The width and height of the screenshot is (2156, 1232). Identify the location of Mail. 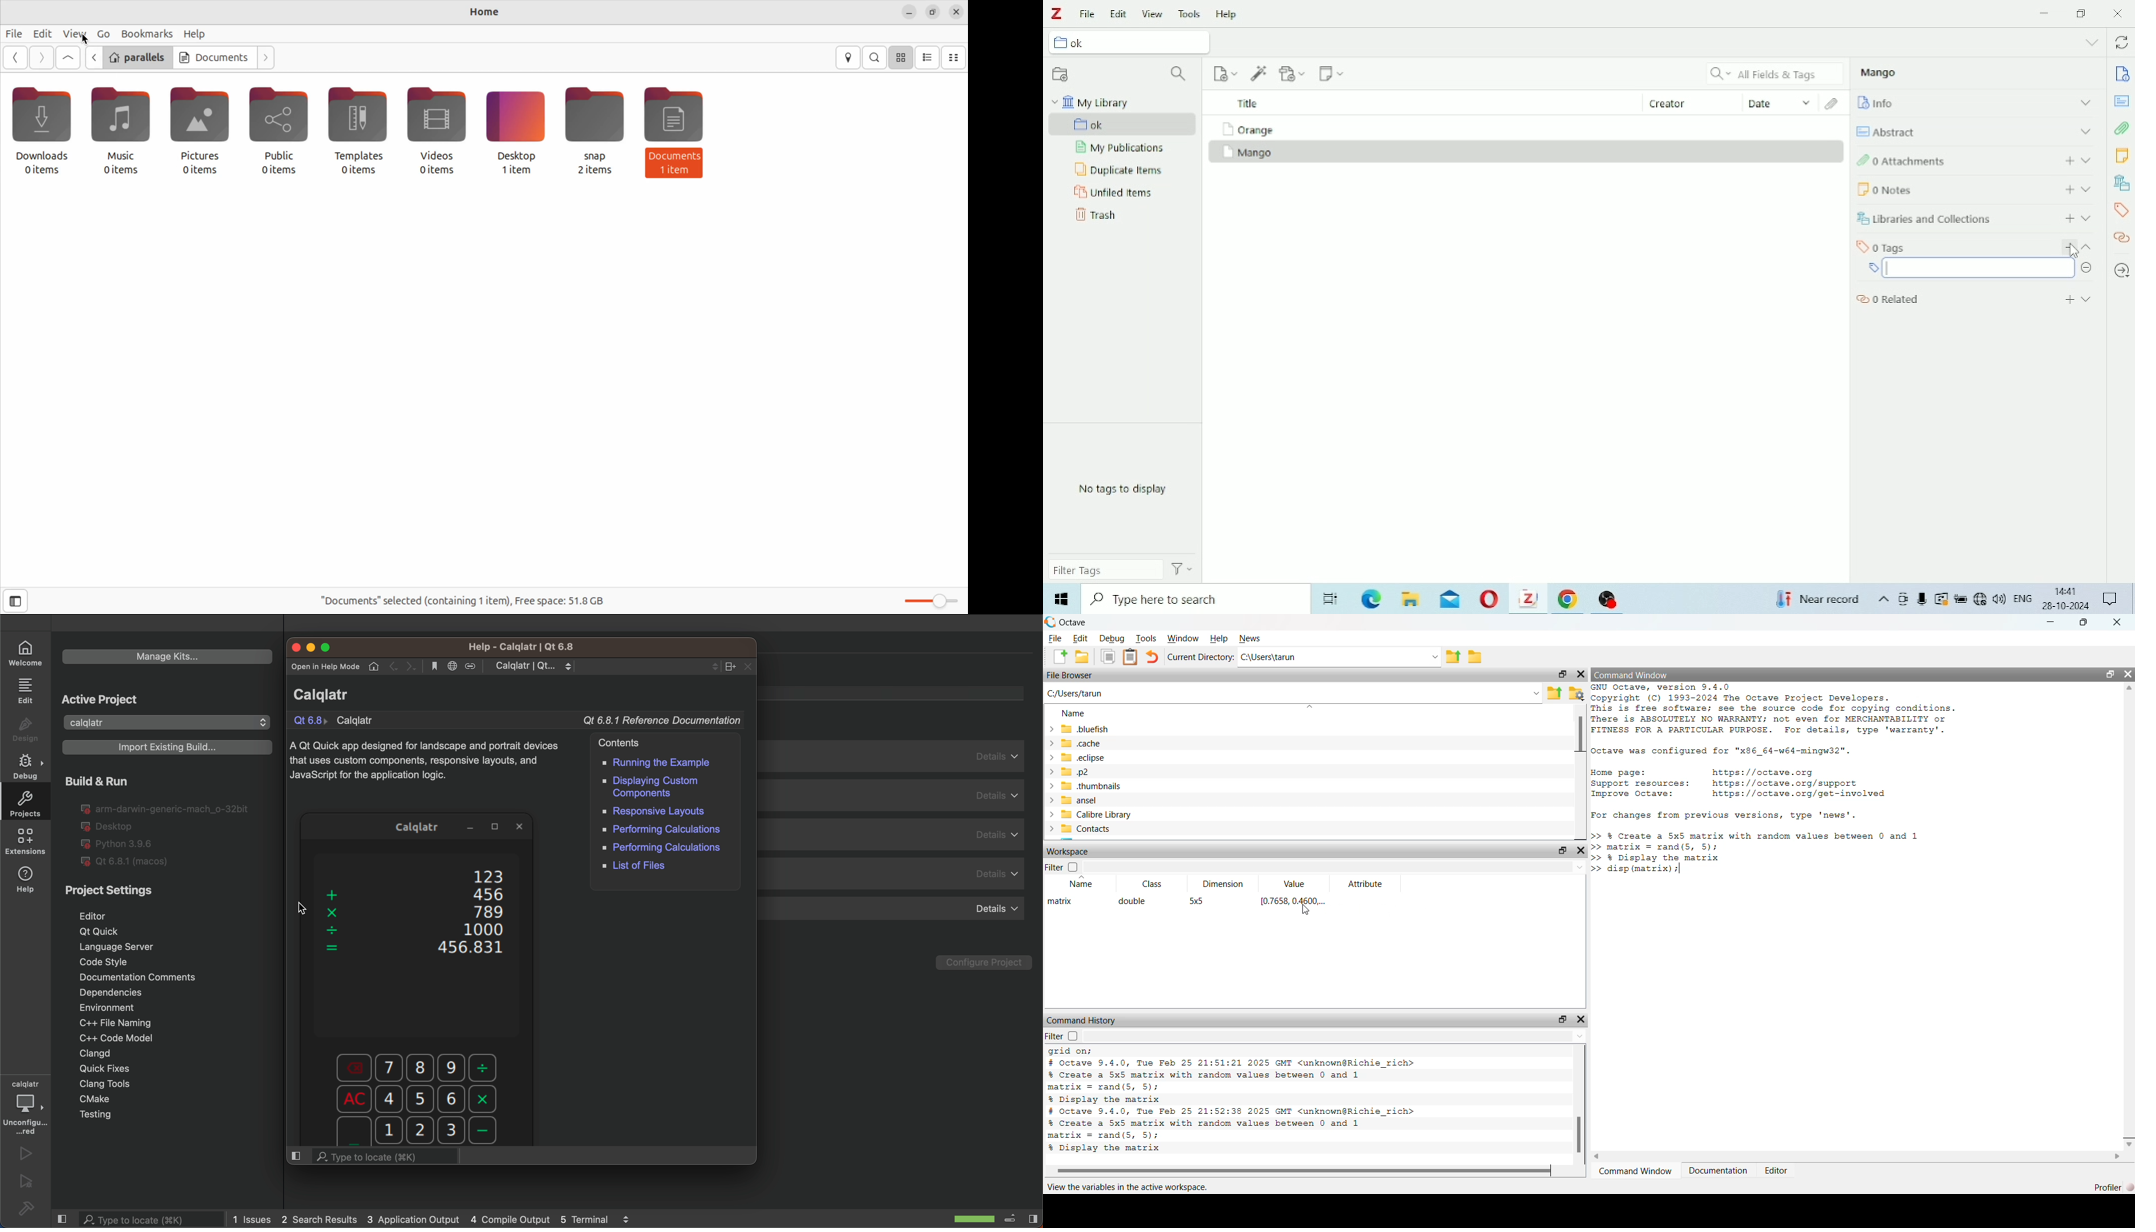
(1453, 599).